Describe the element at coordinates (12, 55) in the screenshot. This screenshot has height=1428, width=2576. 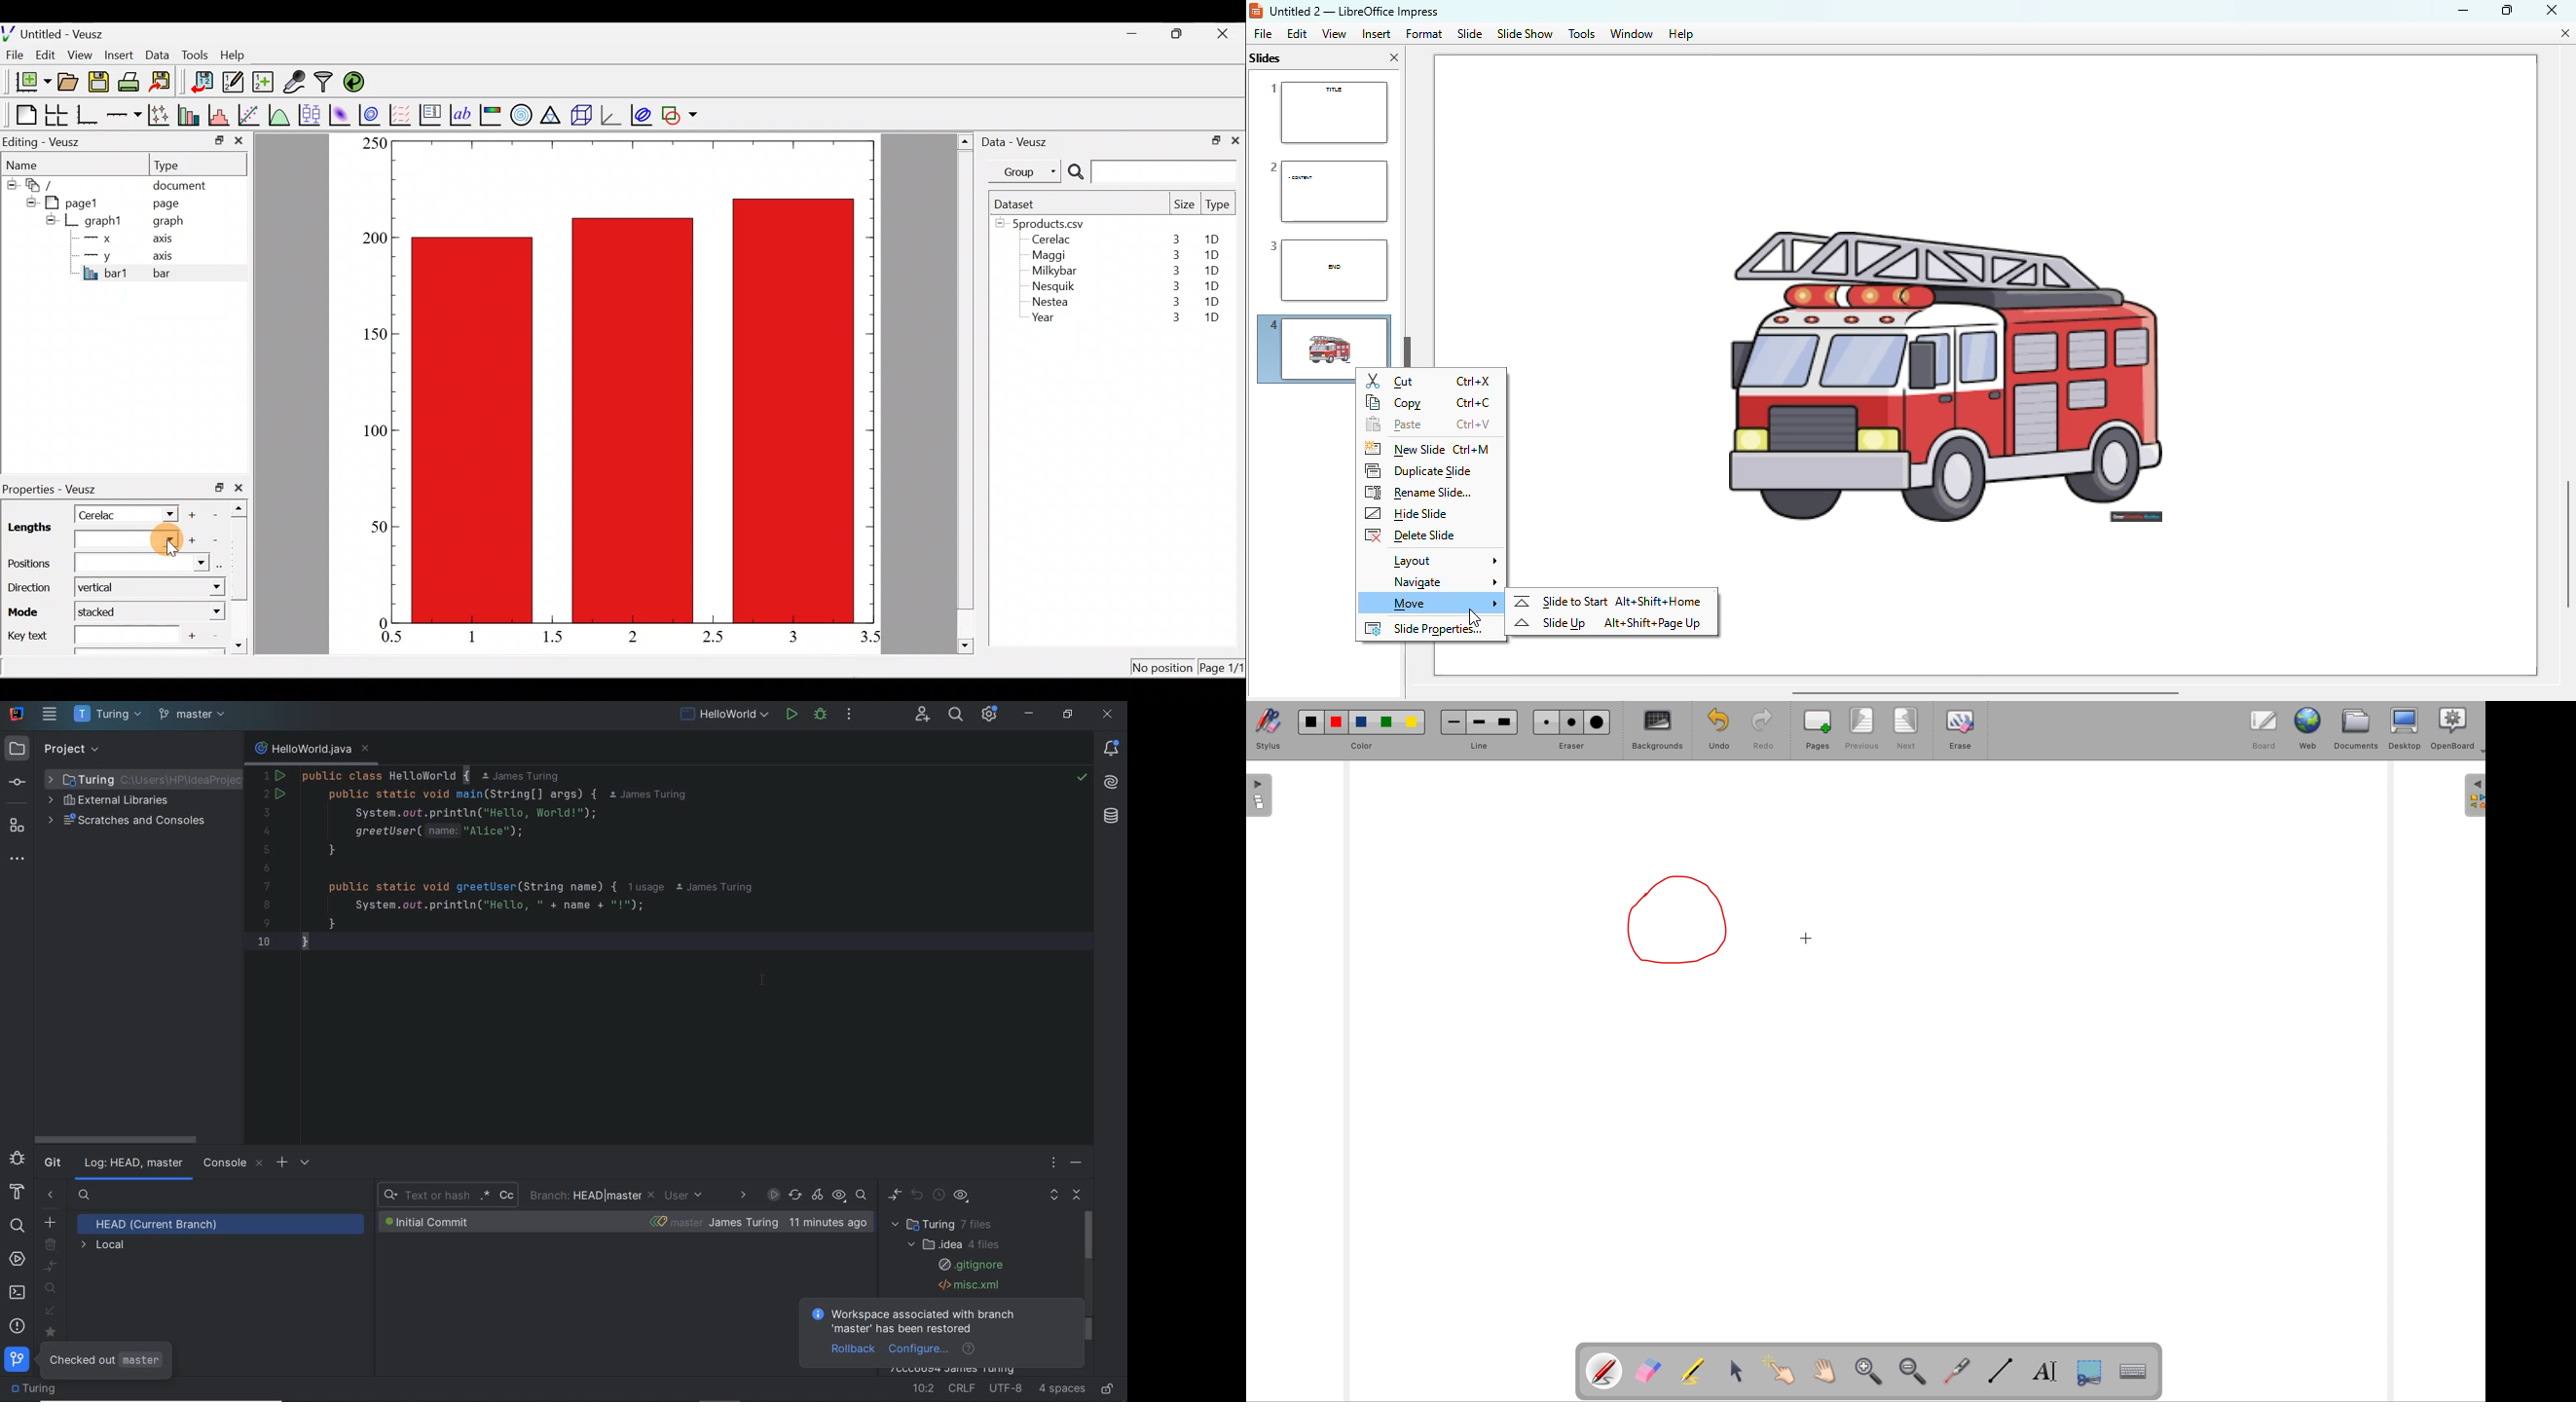
I see `File` at that location.